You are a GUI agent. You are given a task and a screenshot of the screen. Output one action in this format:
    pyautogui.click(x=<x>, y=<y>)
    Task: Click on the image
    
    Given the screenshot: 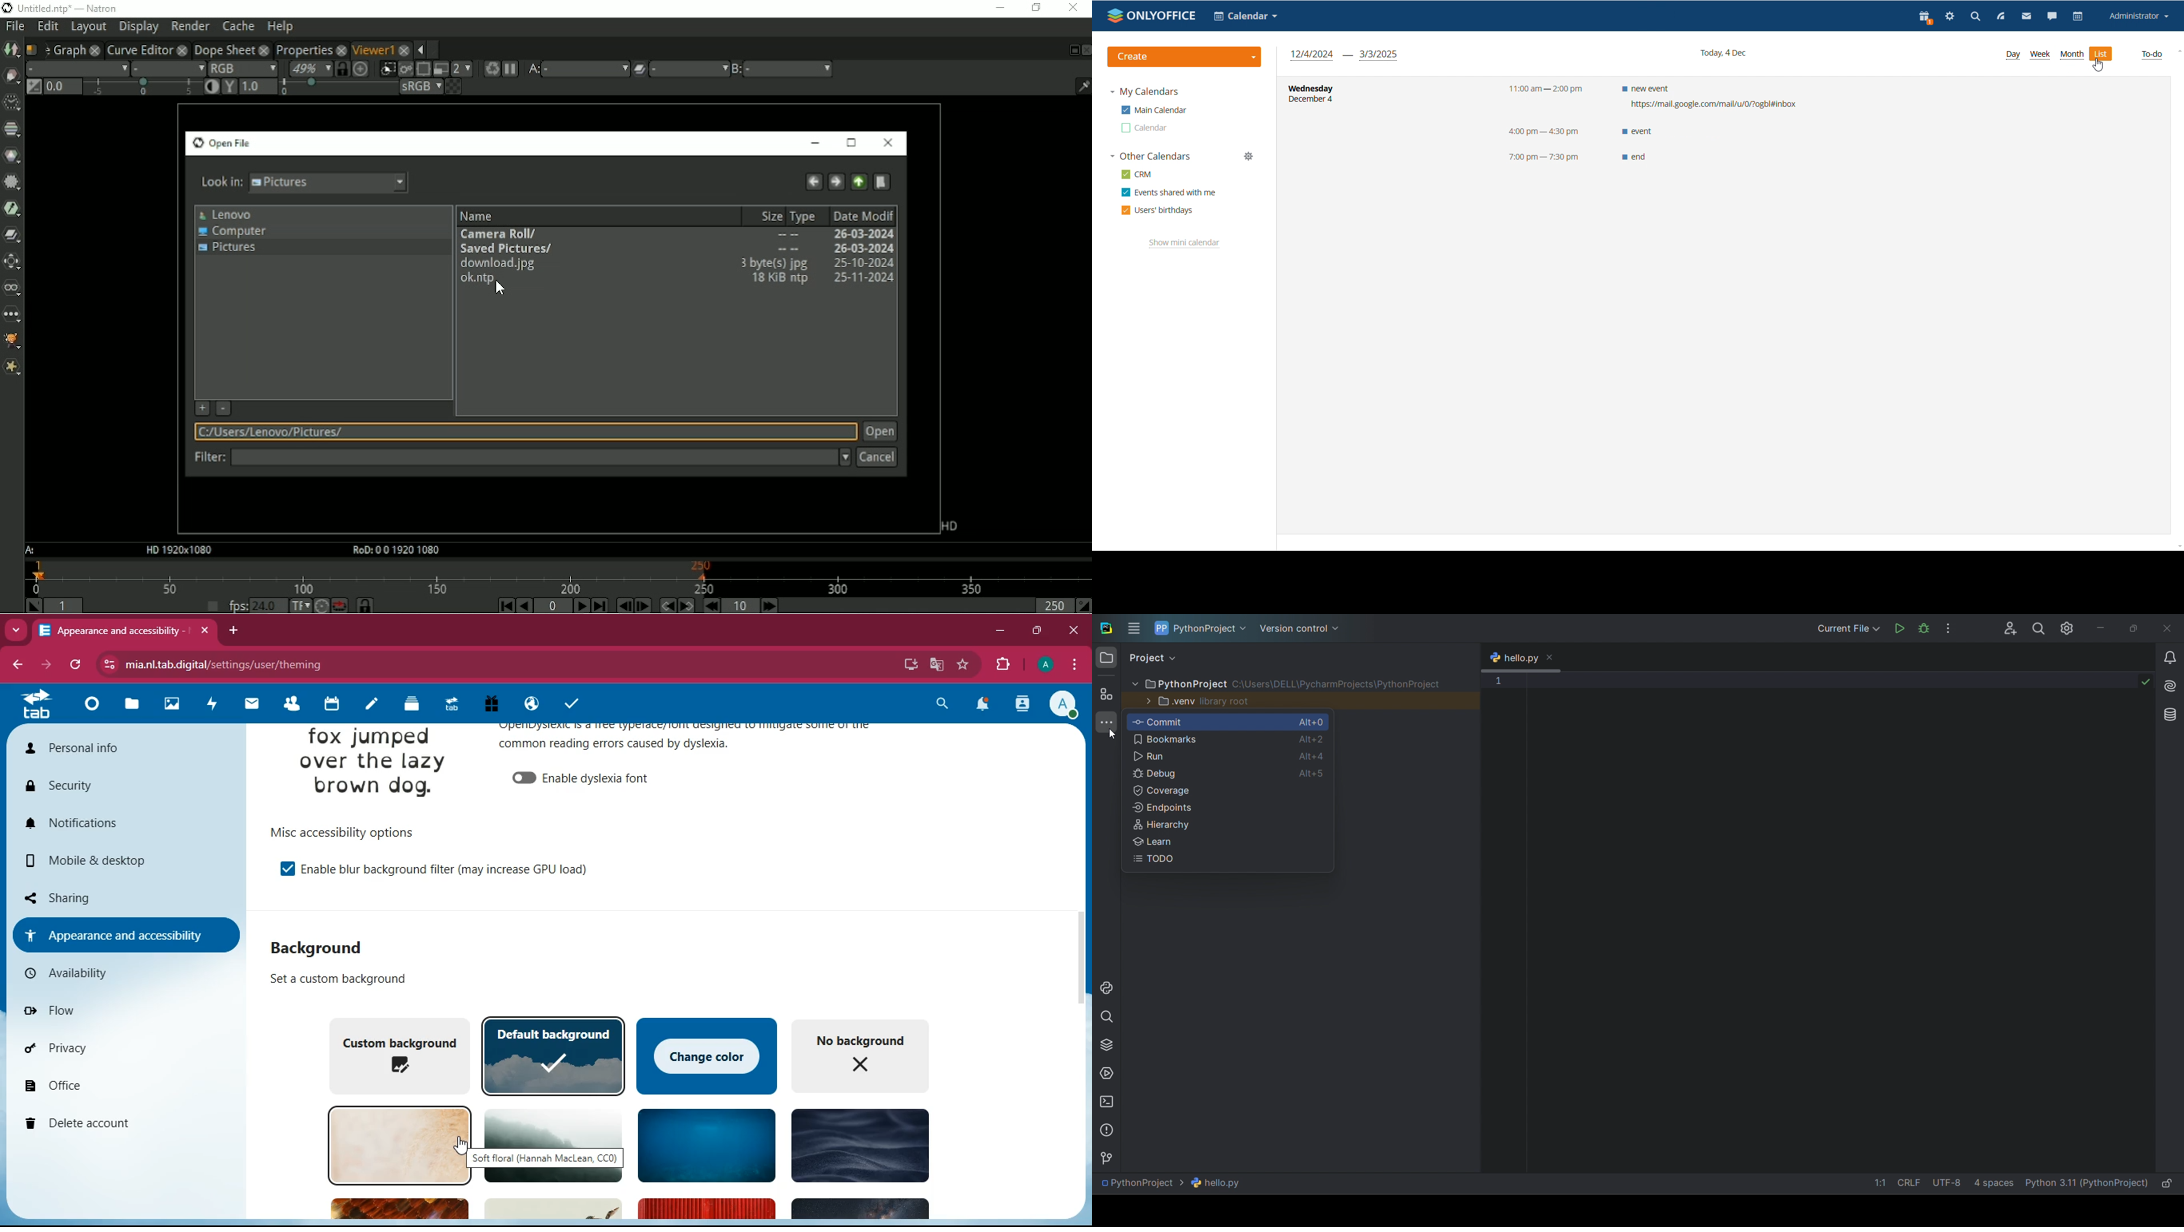 What is the action you would take?
    pyautogui.click(x=375, y=763)
    